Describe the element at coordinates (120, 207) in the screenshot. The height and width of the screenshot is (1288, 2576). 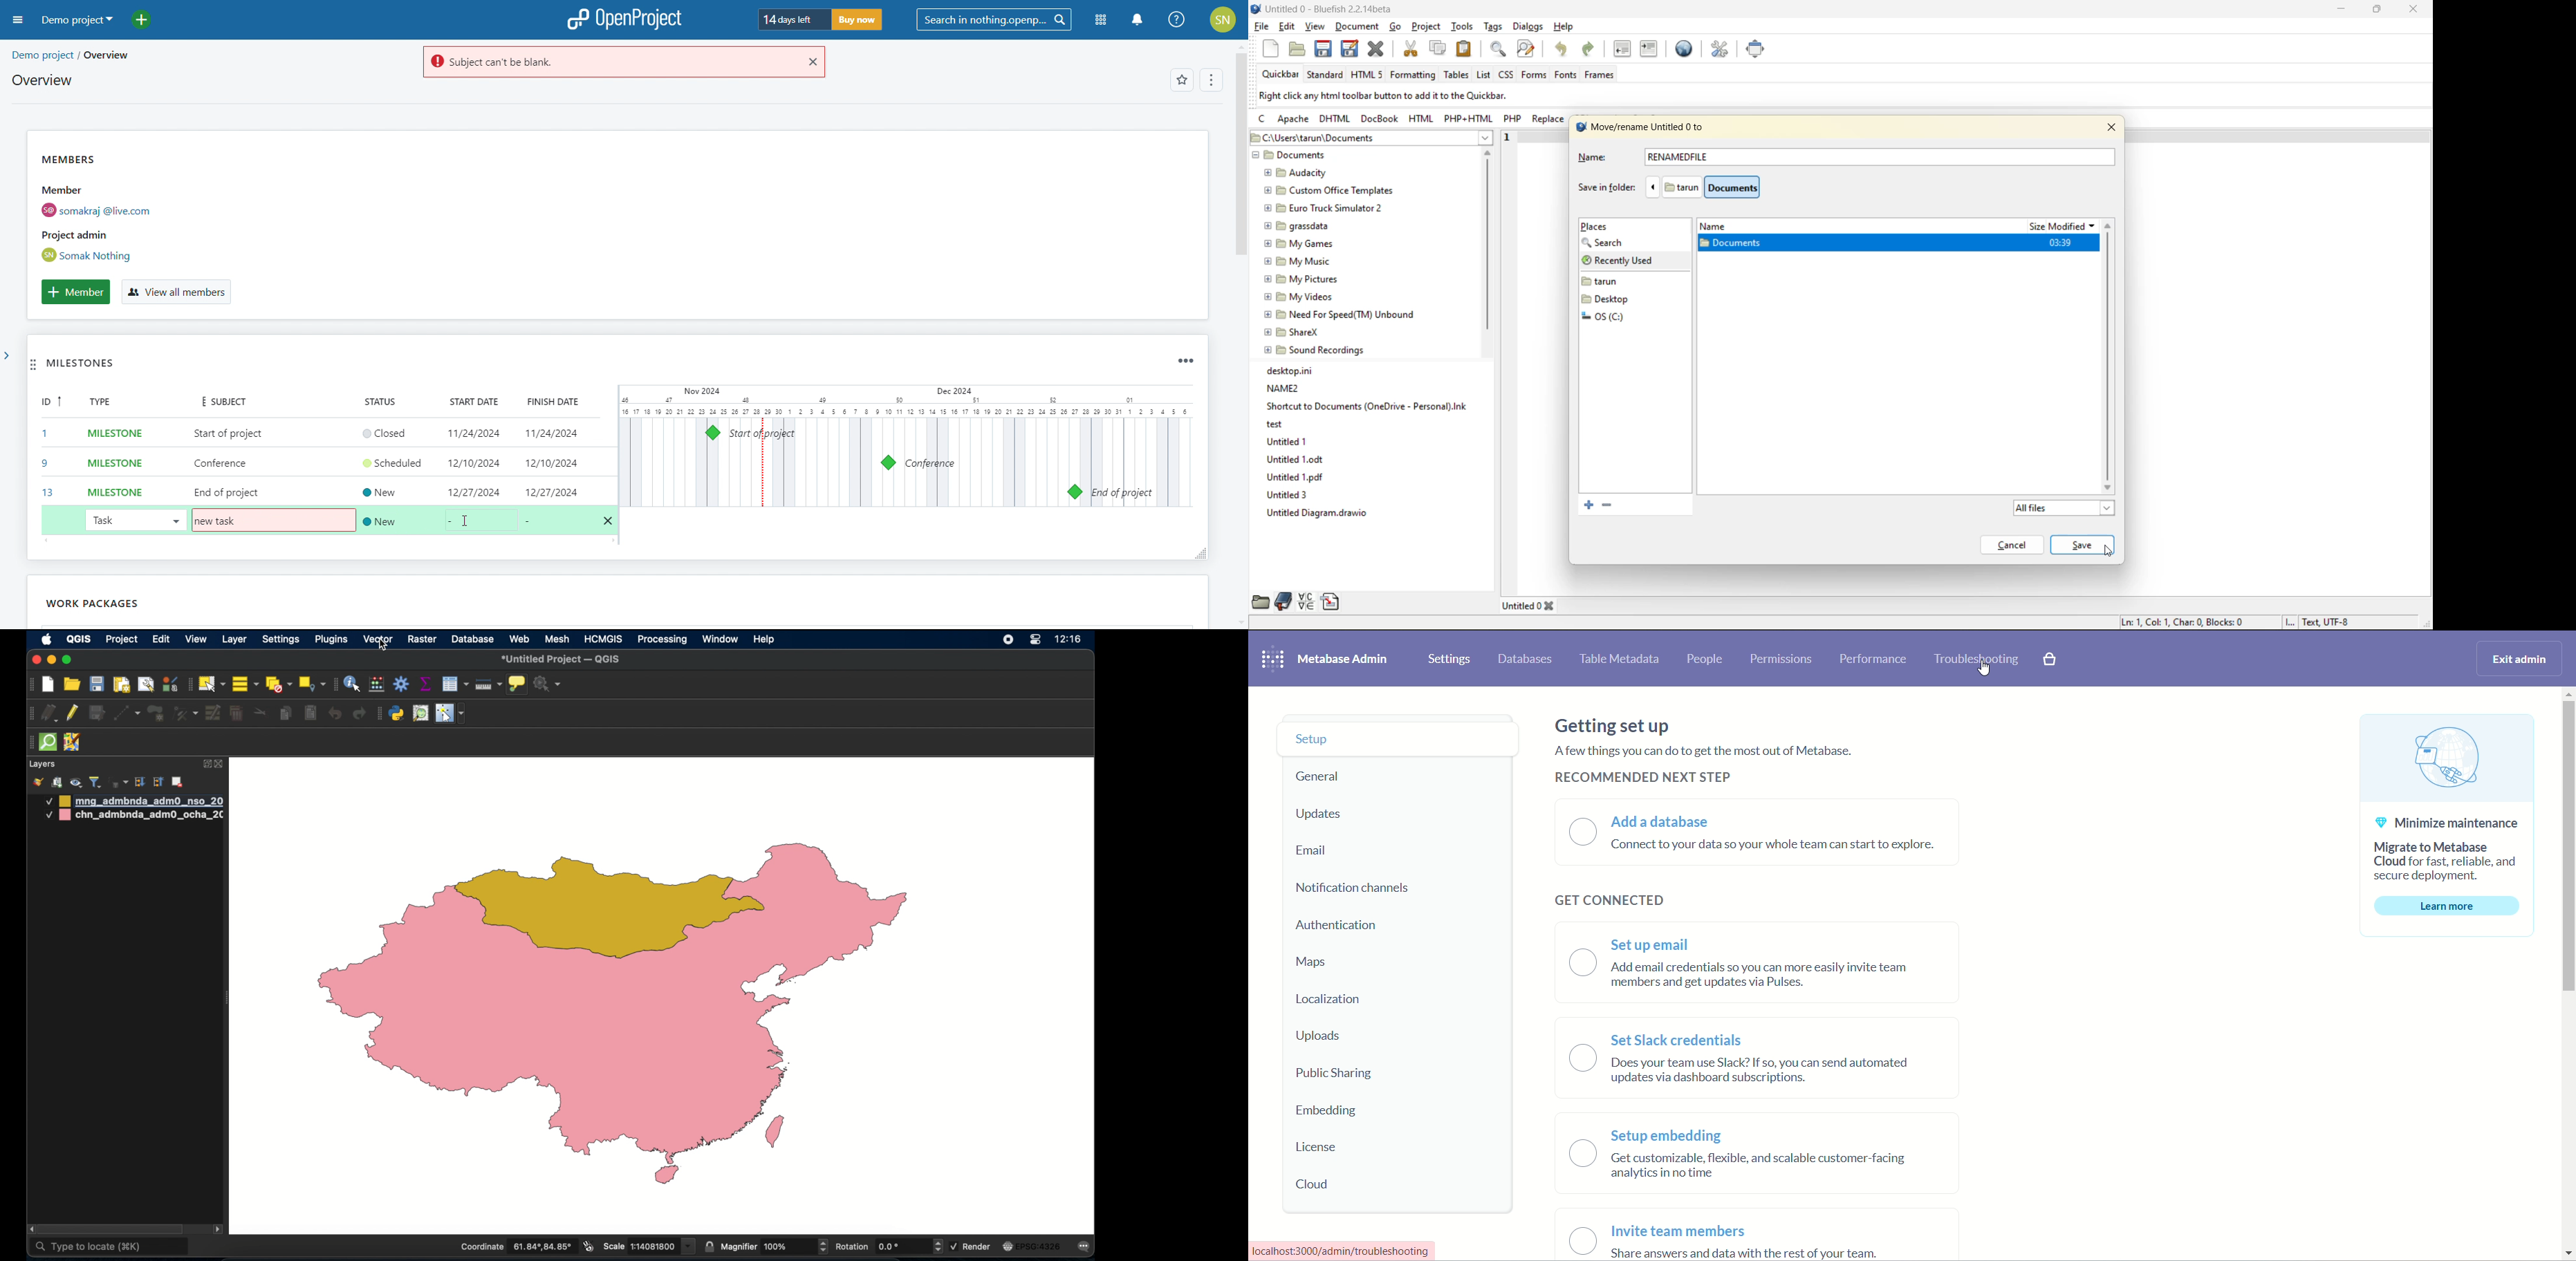
I see `members` at that location.